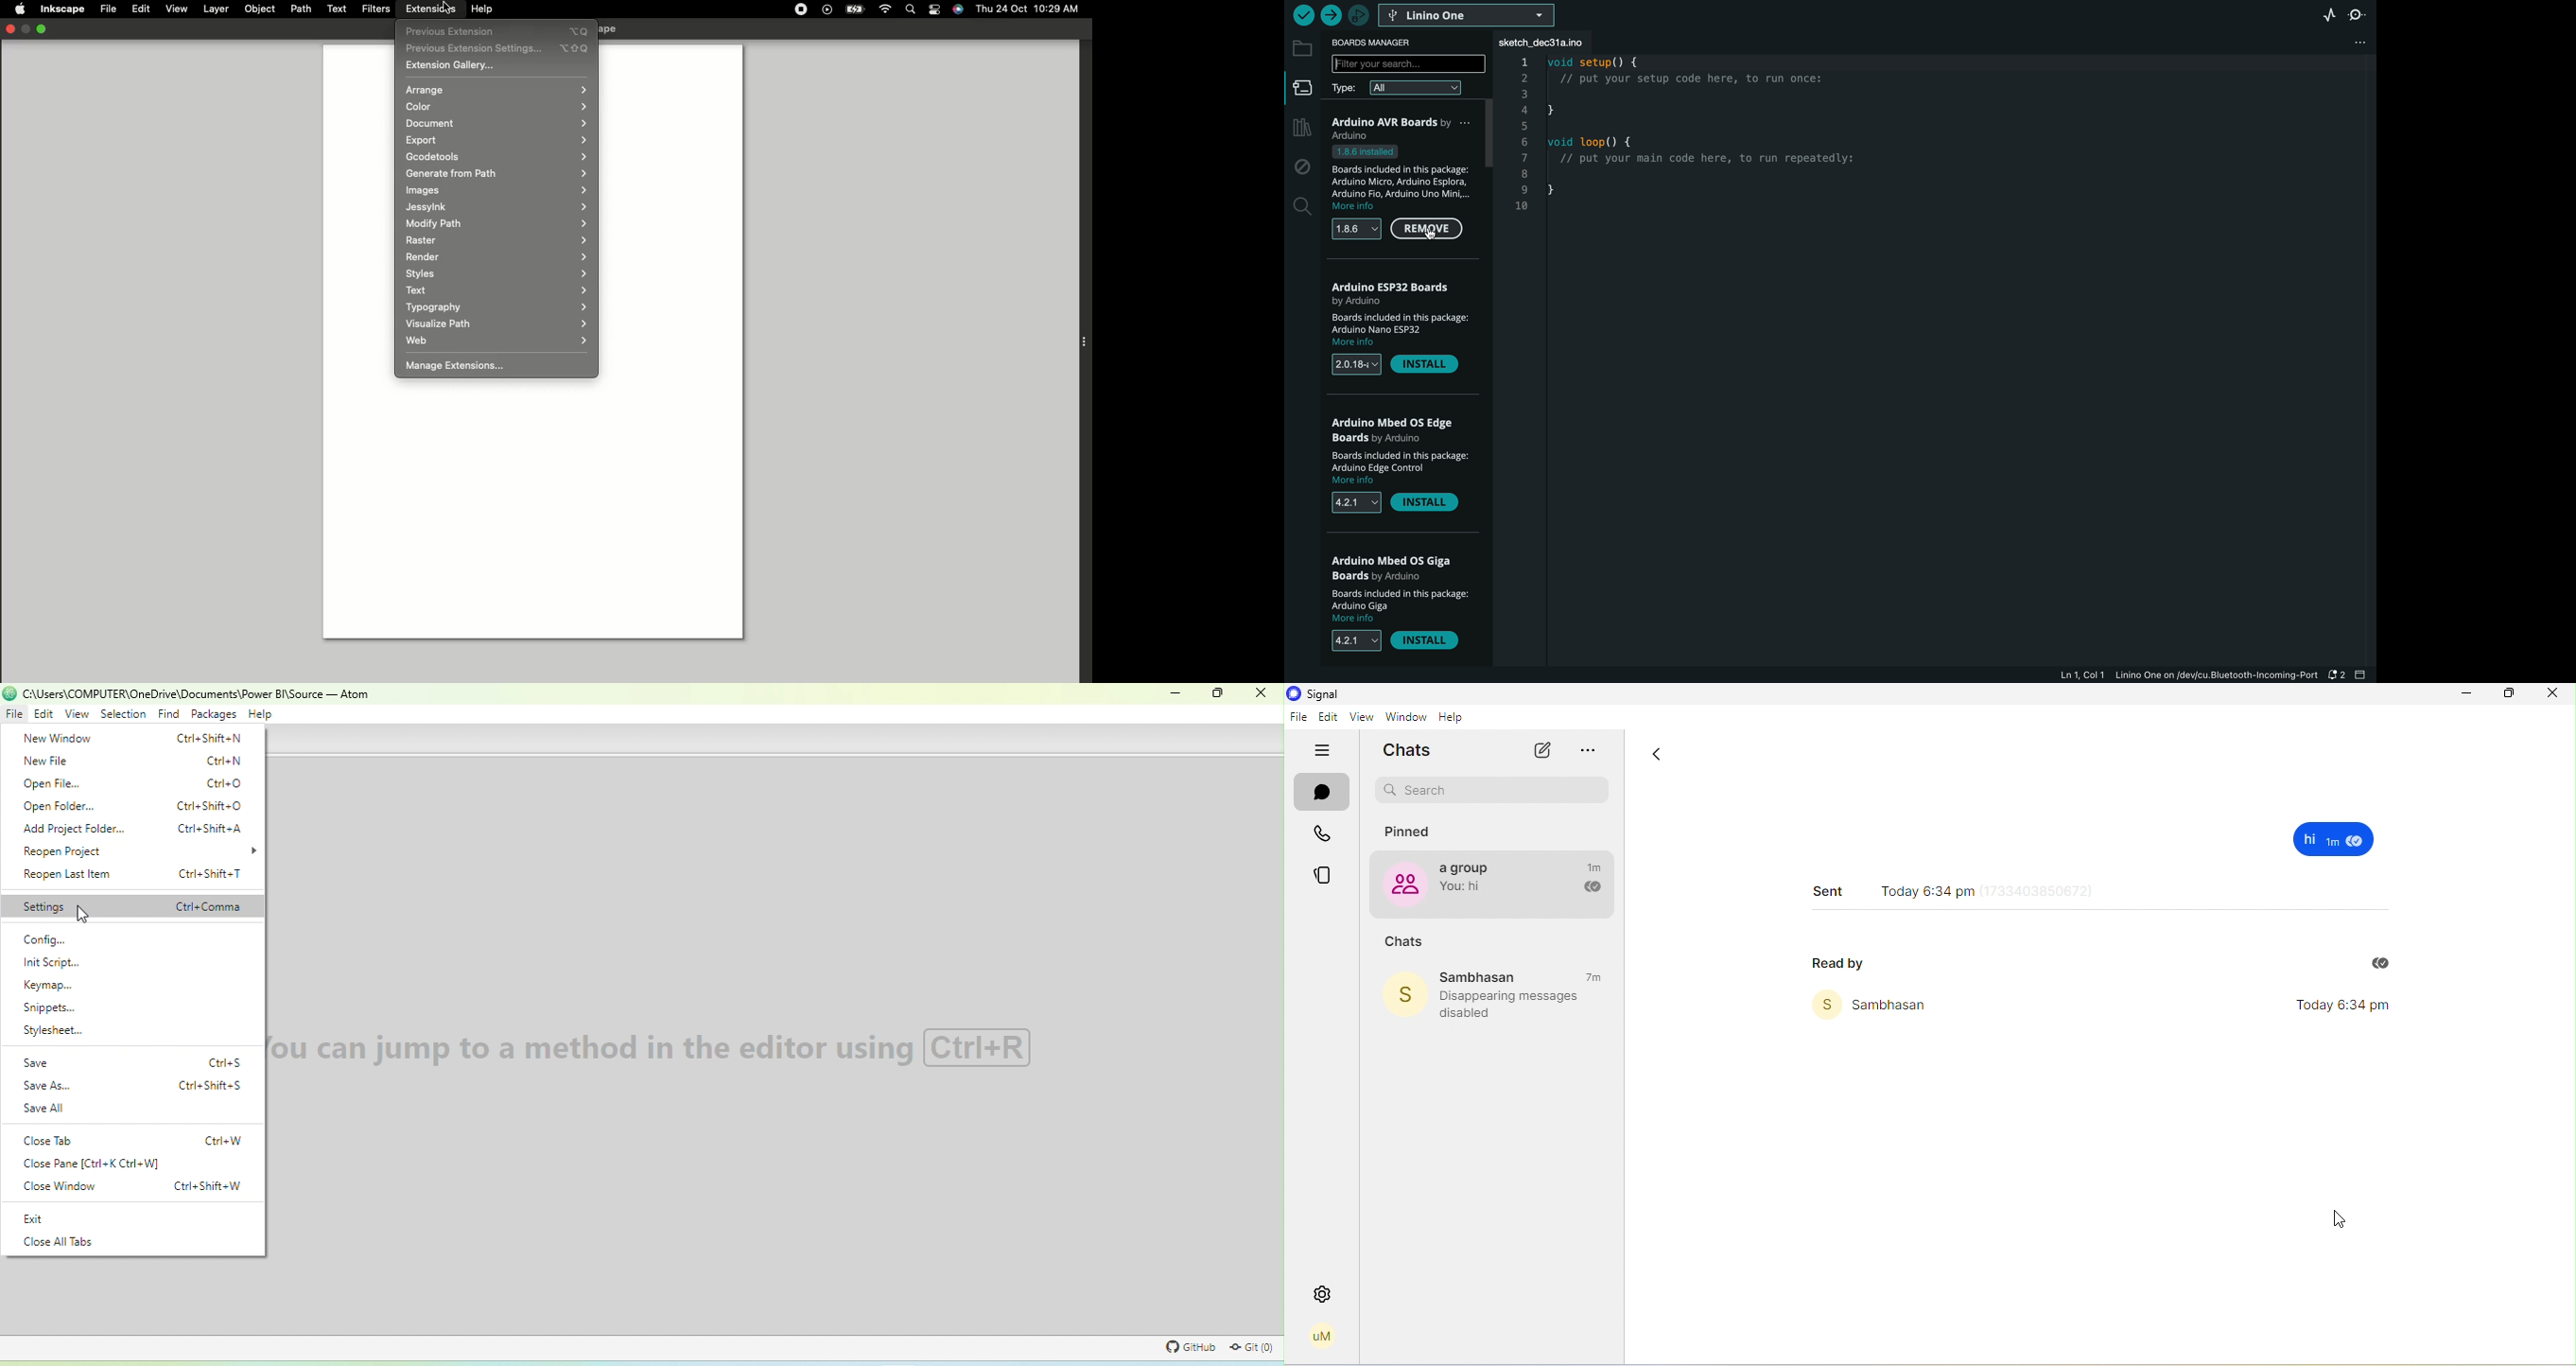 This screenshot has height=1372, width=2576. I want to click on read by, so click(1845, 962).